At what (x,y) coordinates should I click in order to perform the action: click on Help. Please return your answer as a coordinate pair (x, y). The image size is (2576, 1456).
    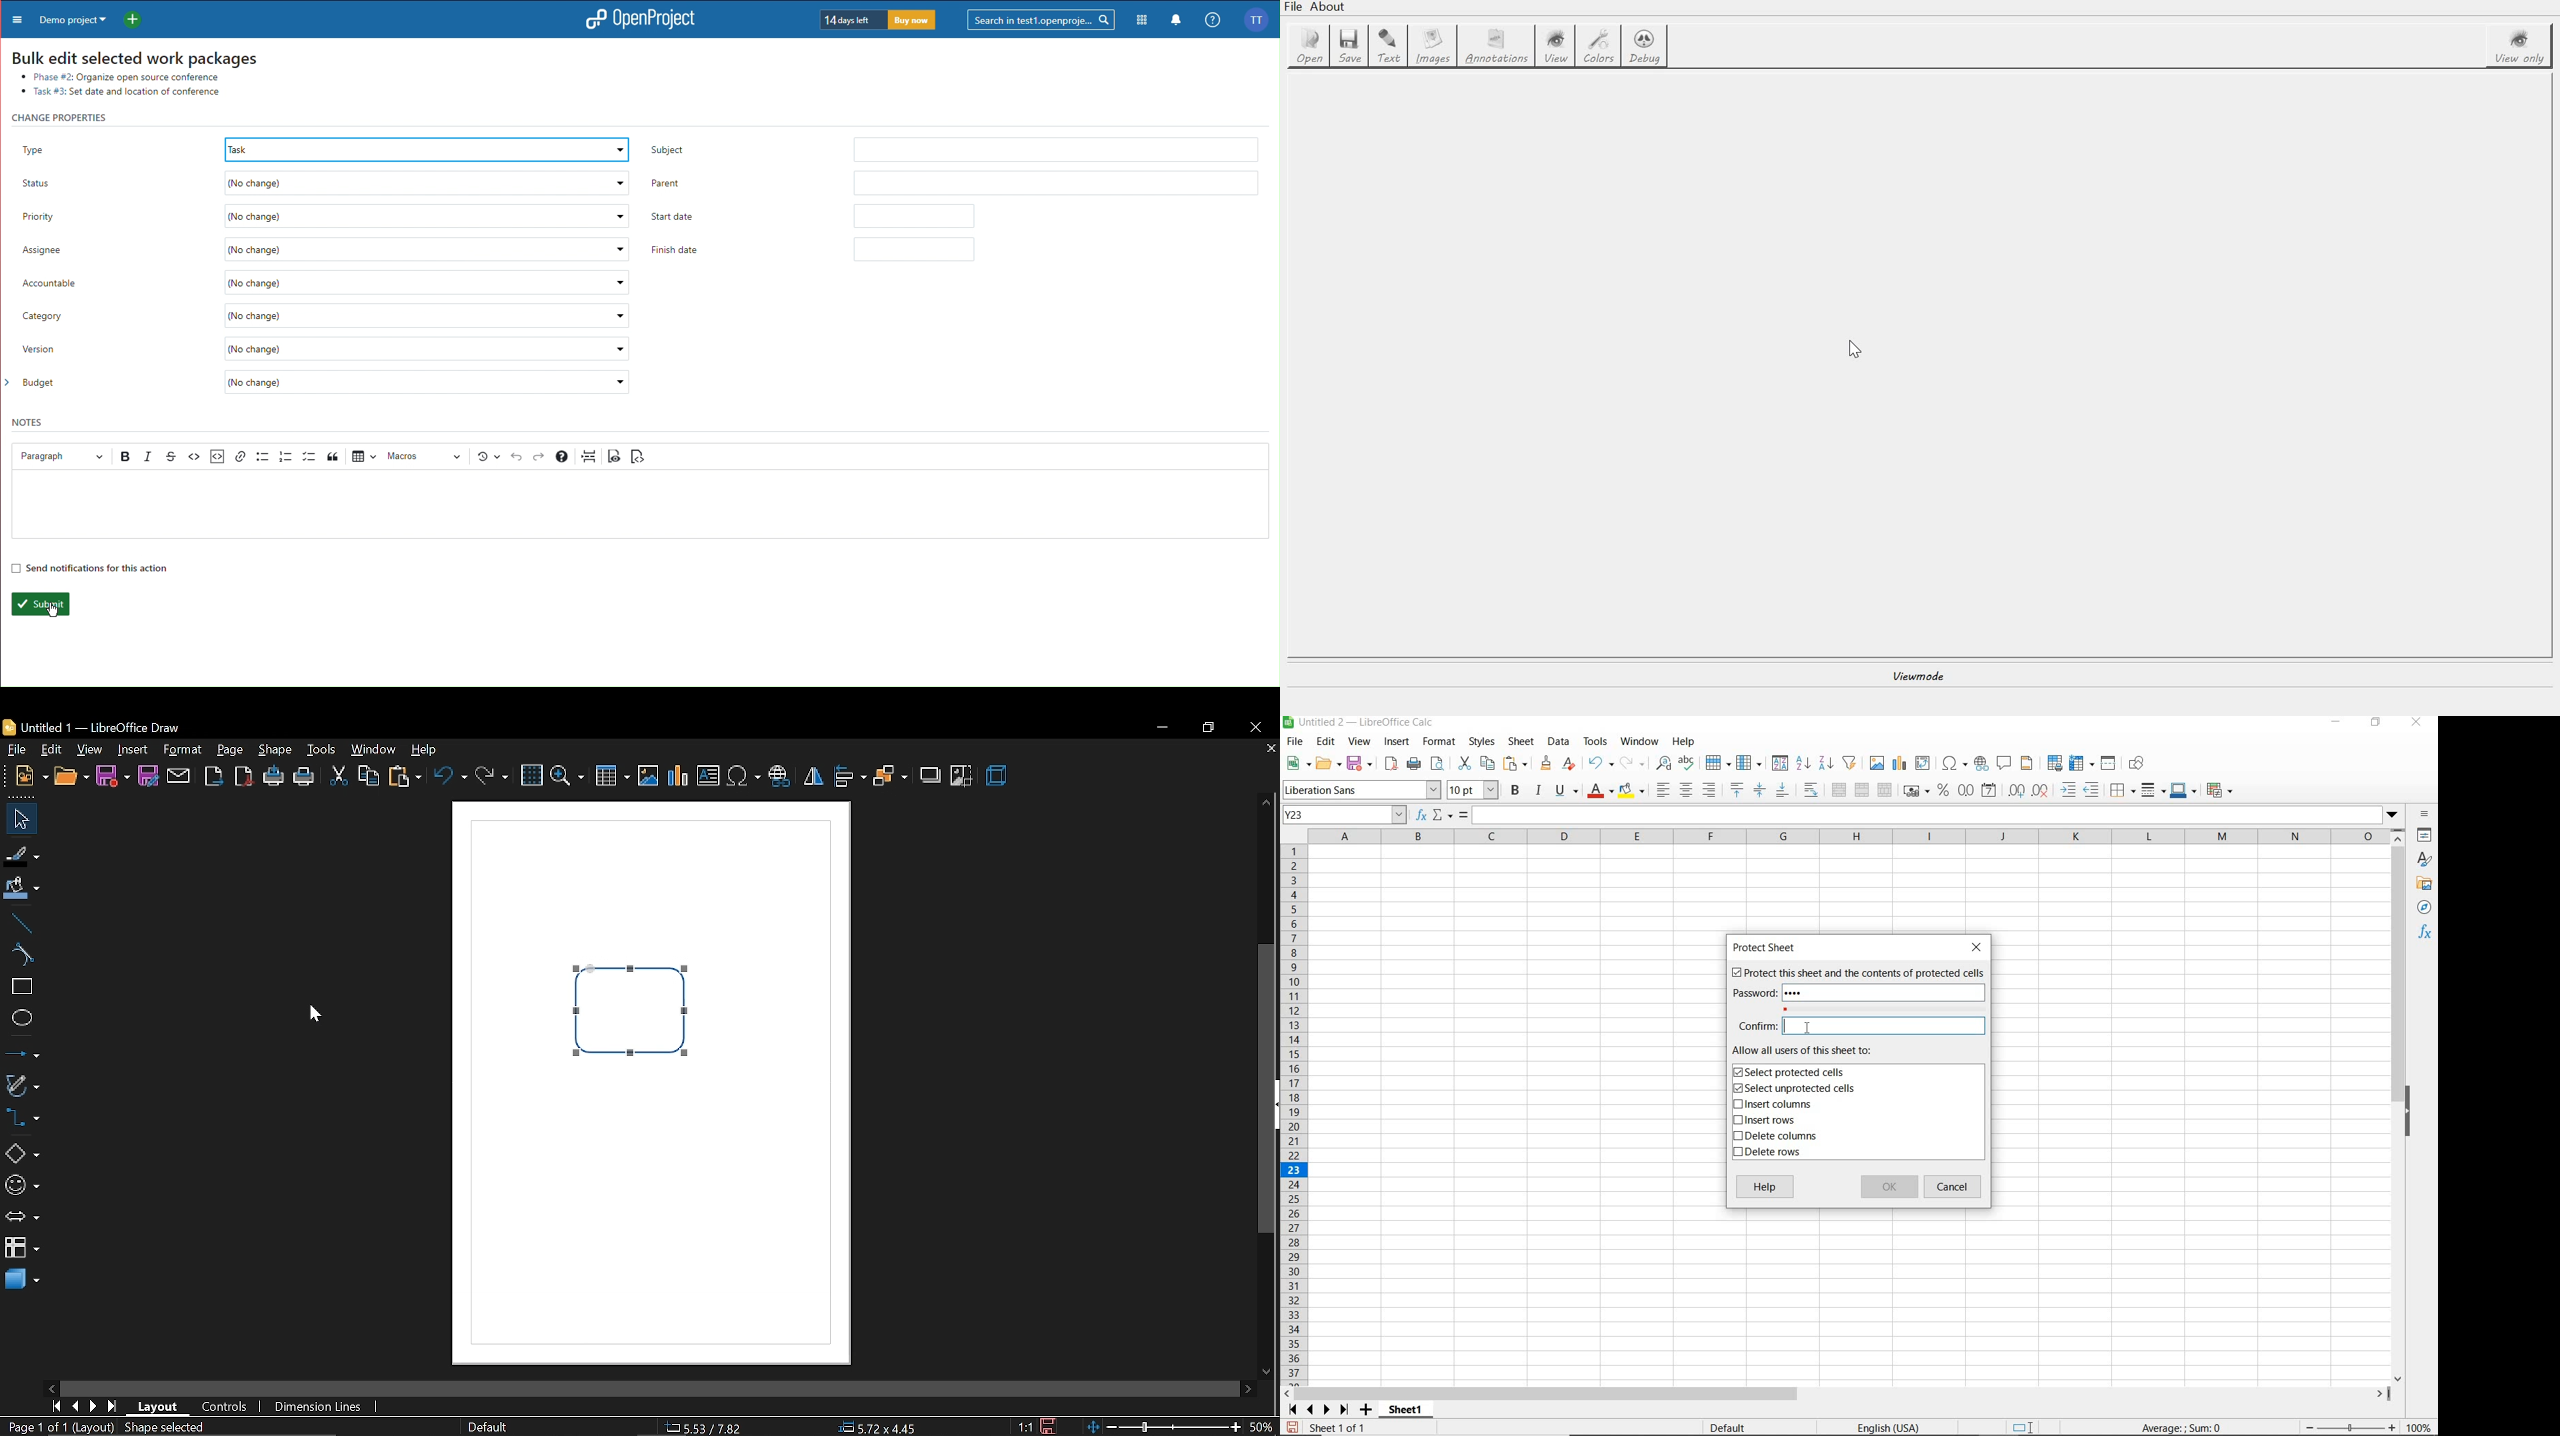
    Looking at the image, I should click on (1211, 20).